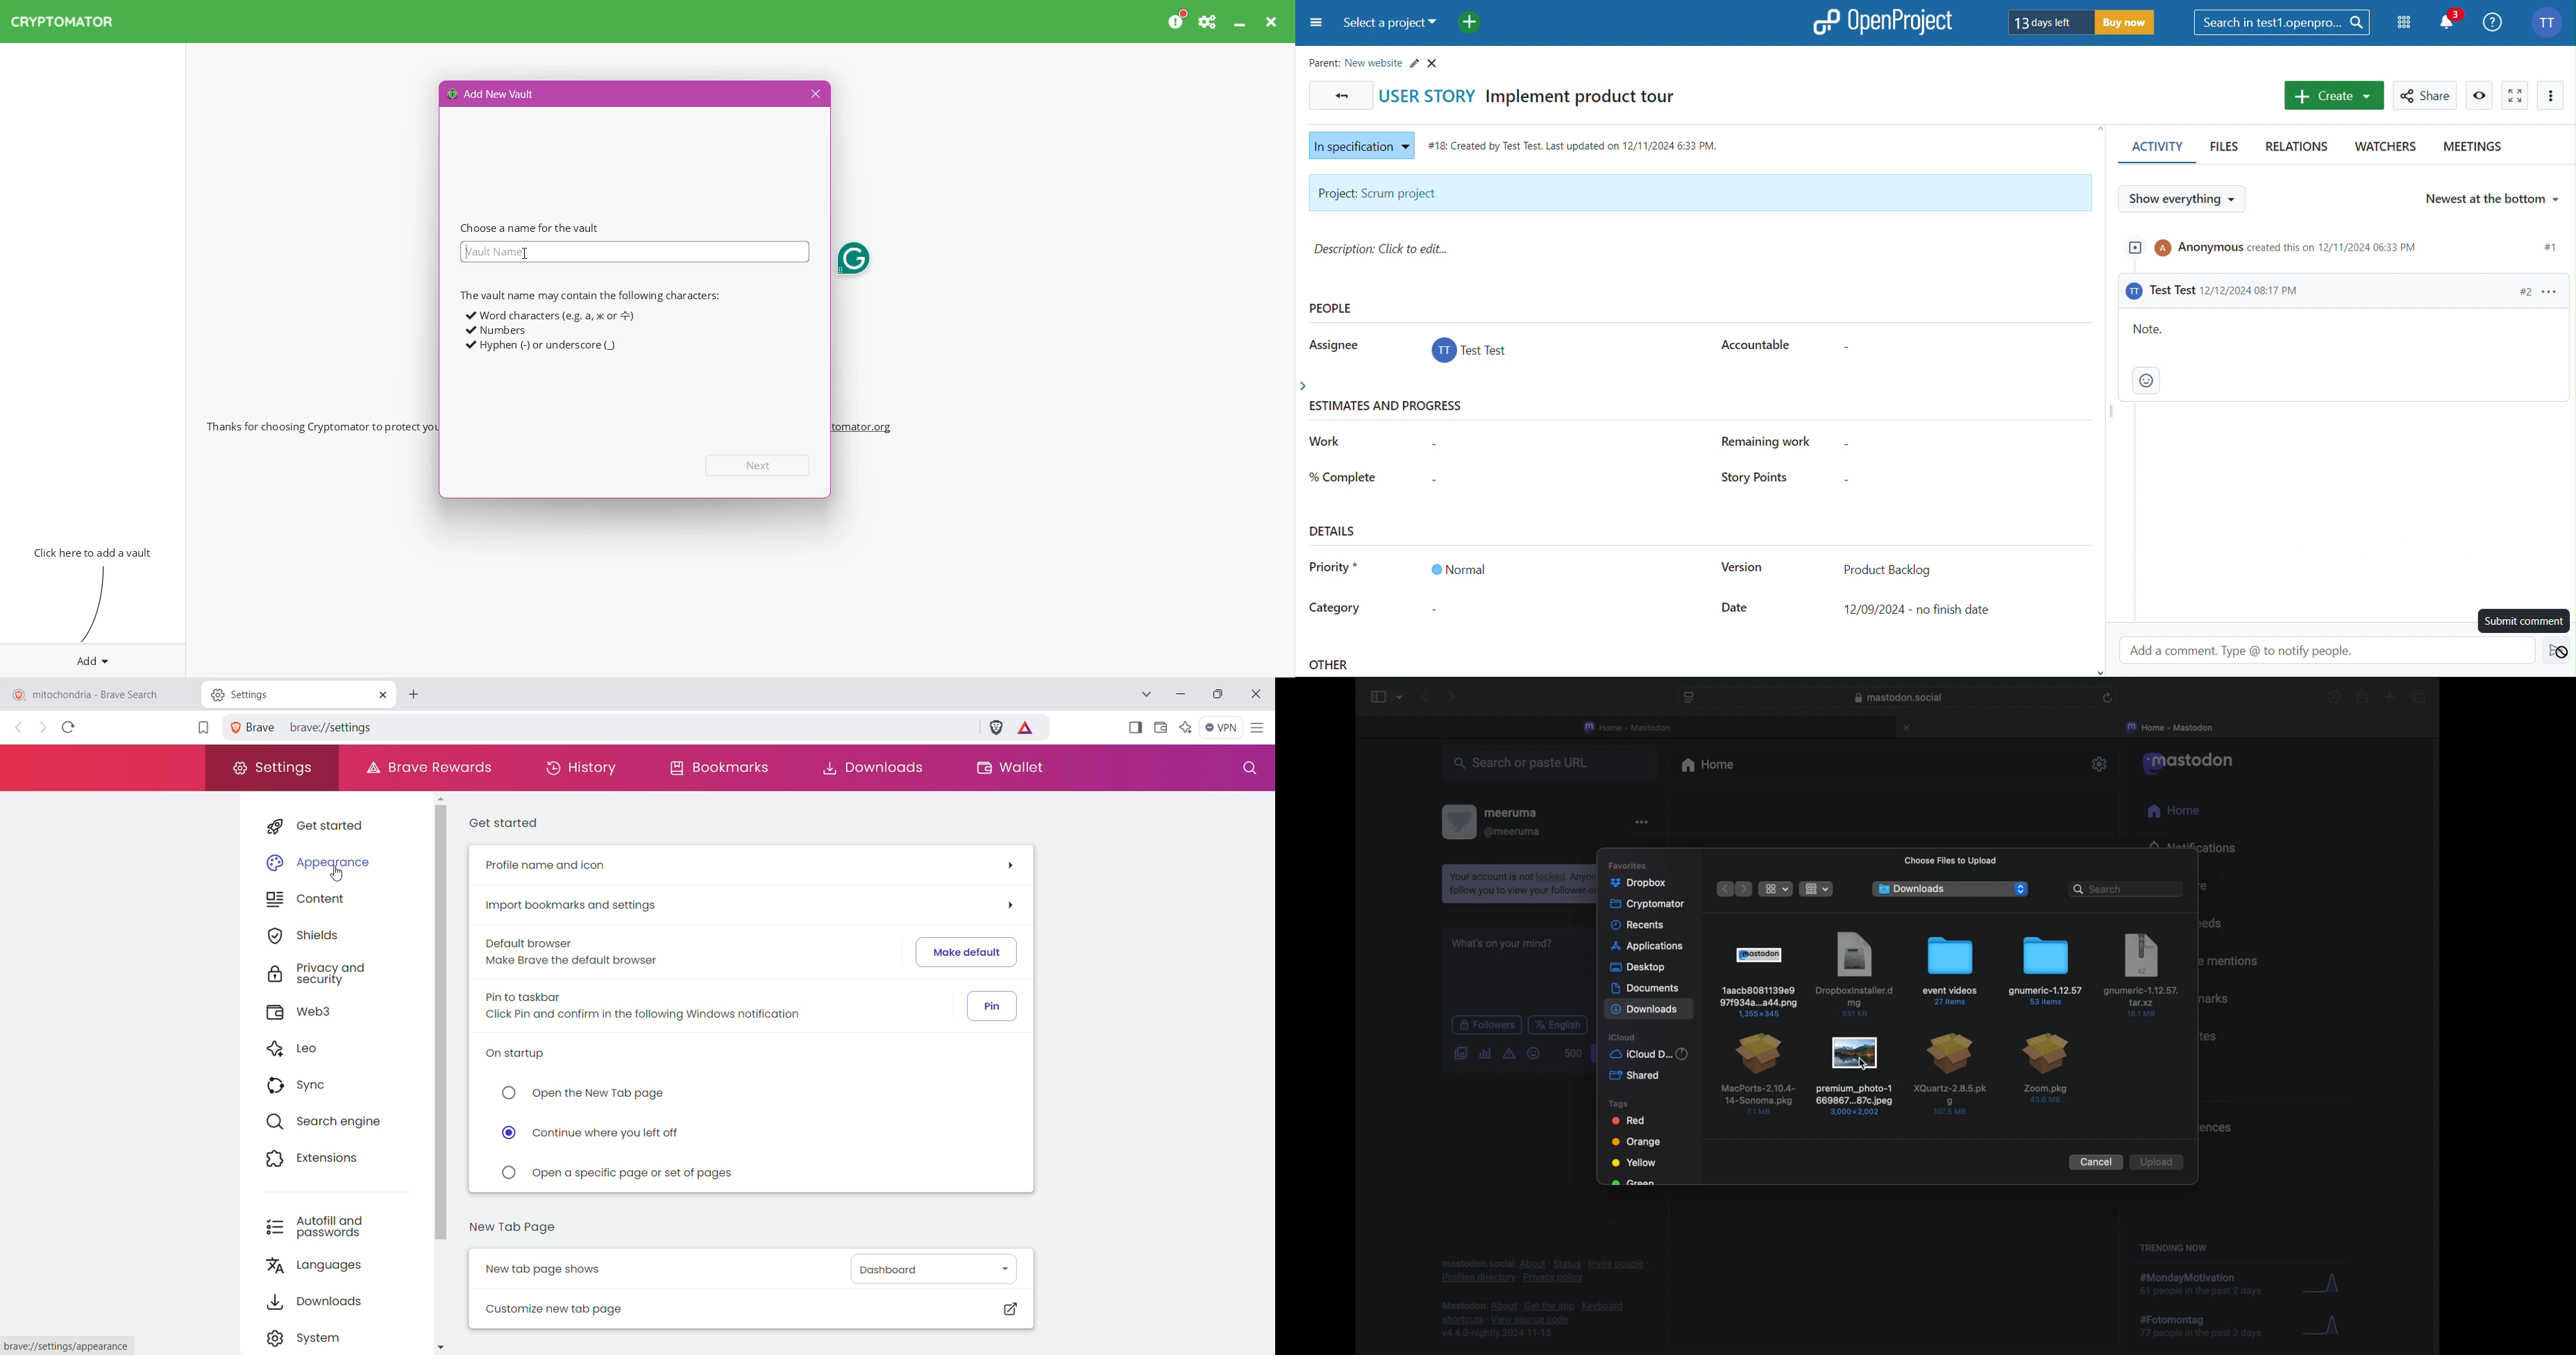 Image resolution: width=2576 pixels, height=1372 pixels. I want to click on Activity, so click(2154, 149).